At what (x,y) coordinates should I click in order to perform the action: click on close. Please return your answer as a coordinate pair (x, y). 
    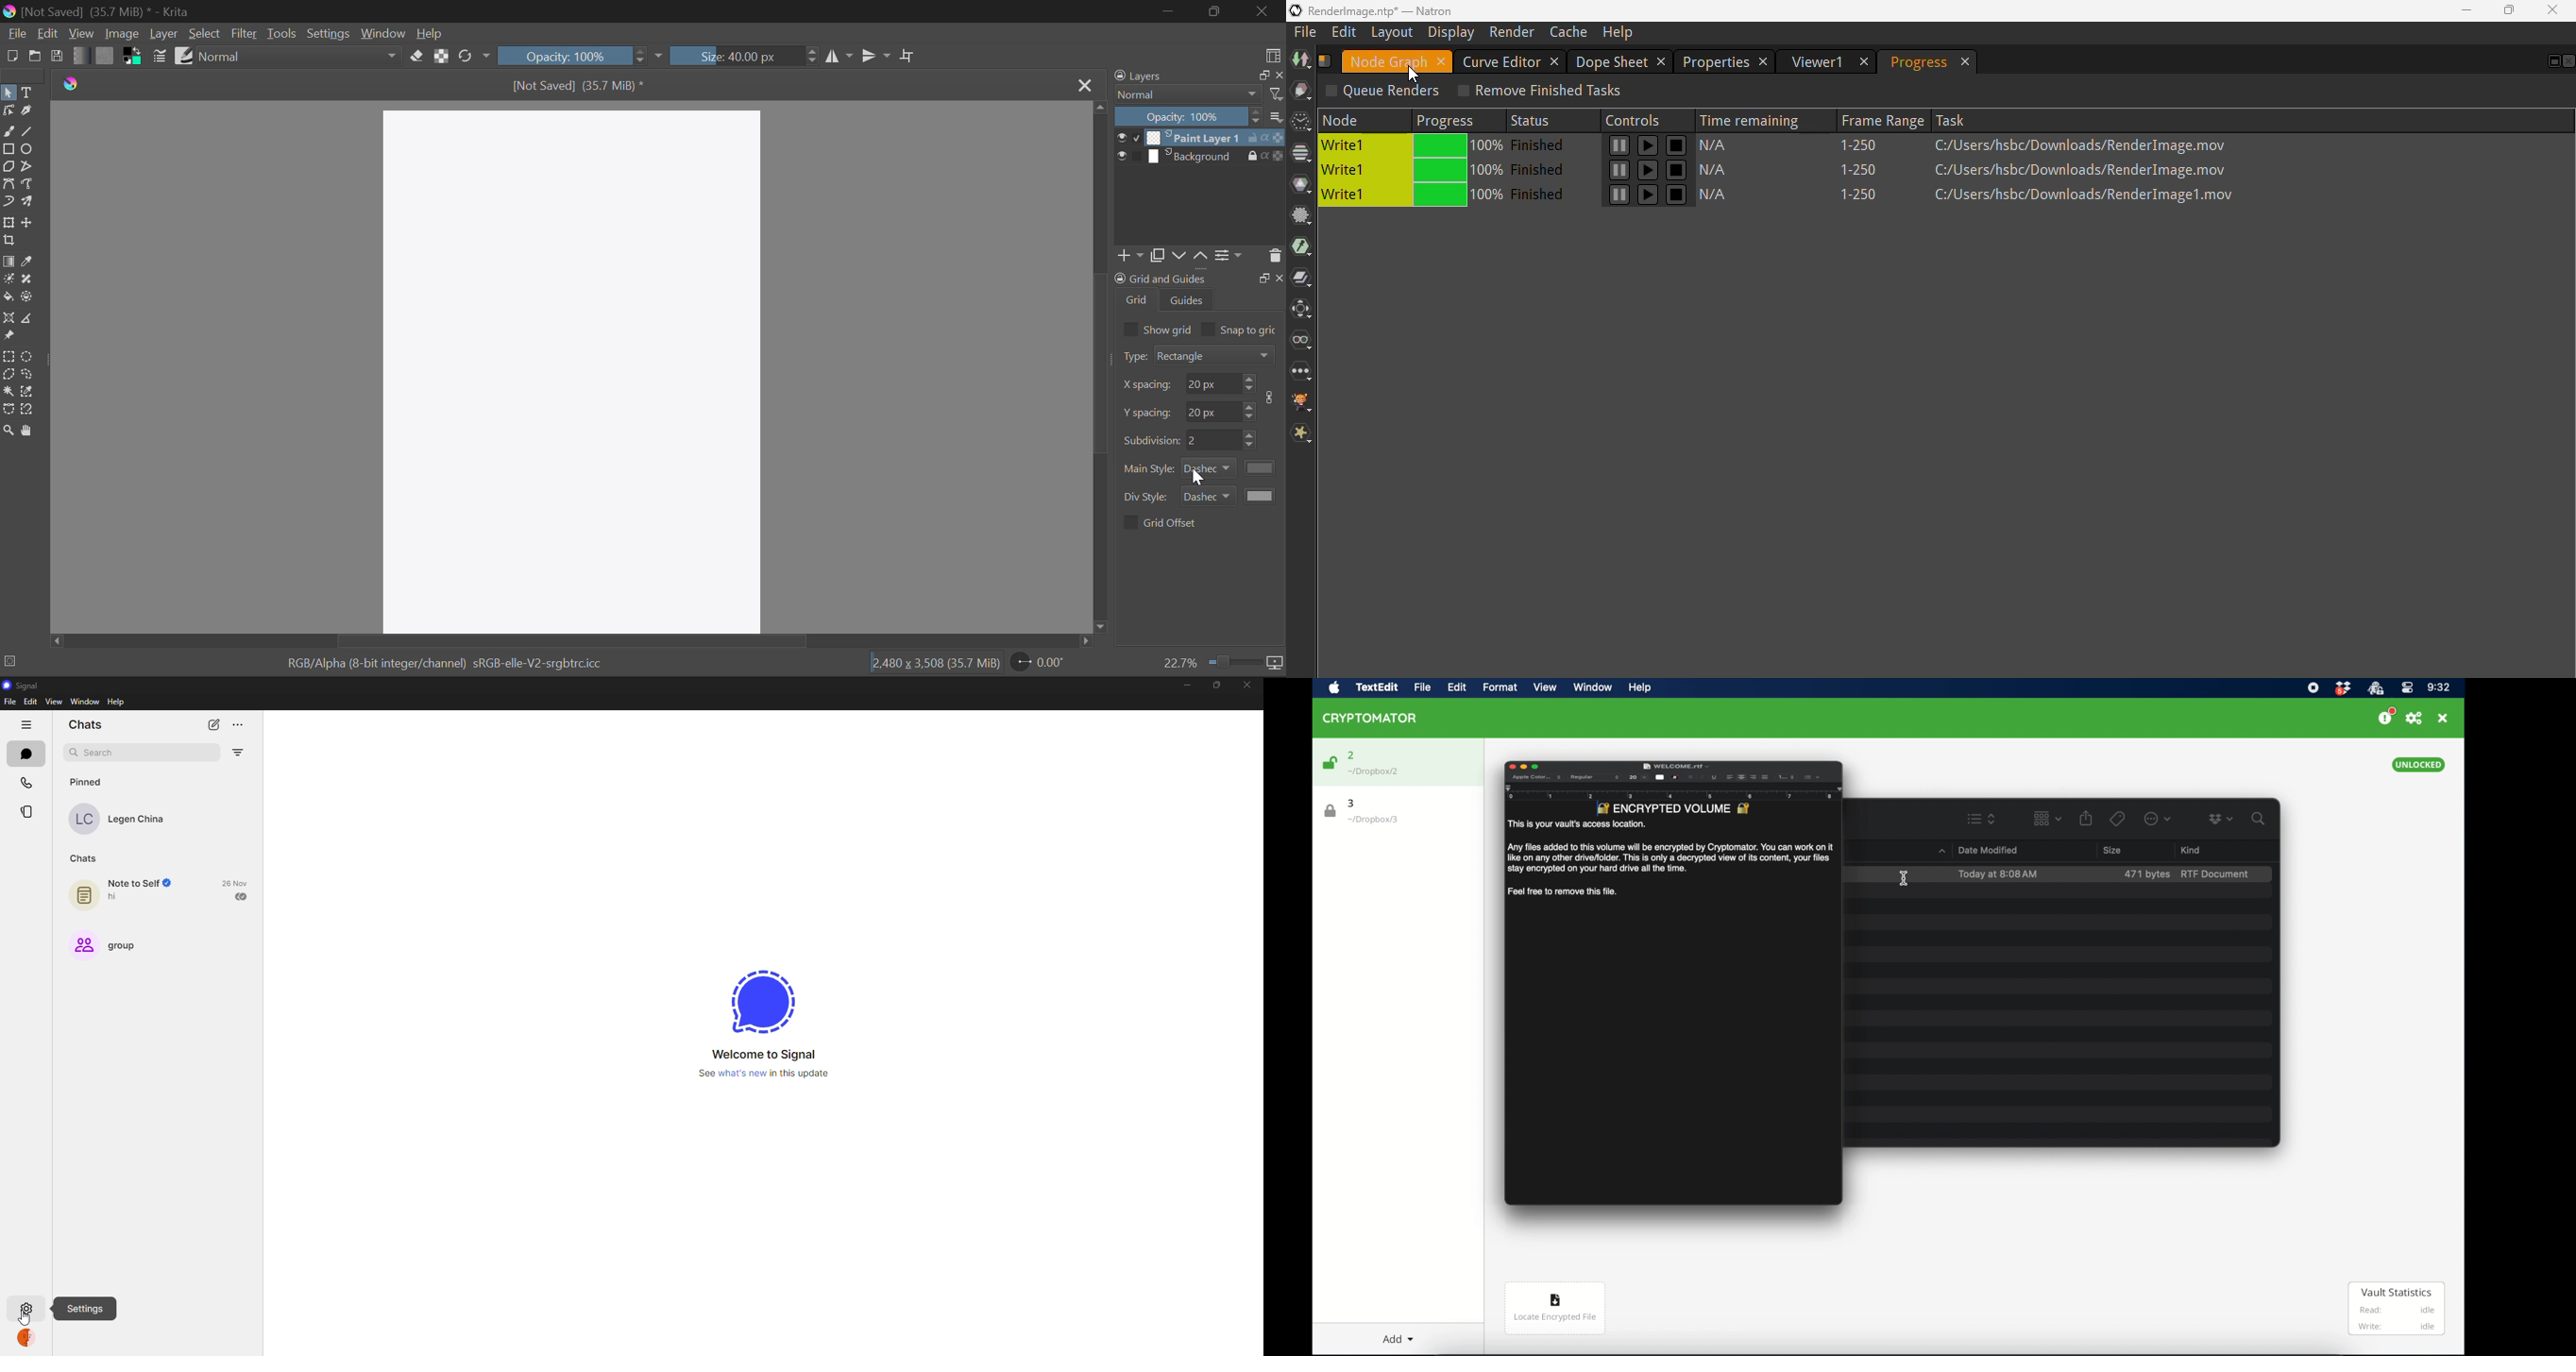
    Looking at the image, I should click on (1249, 683).